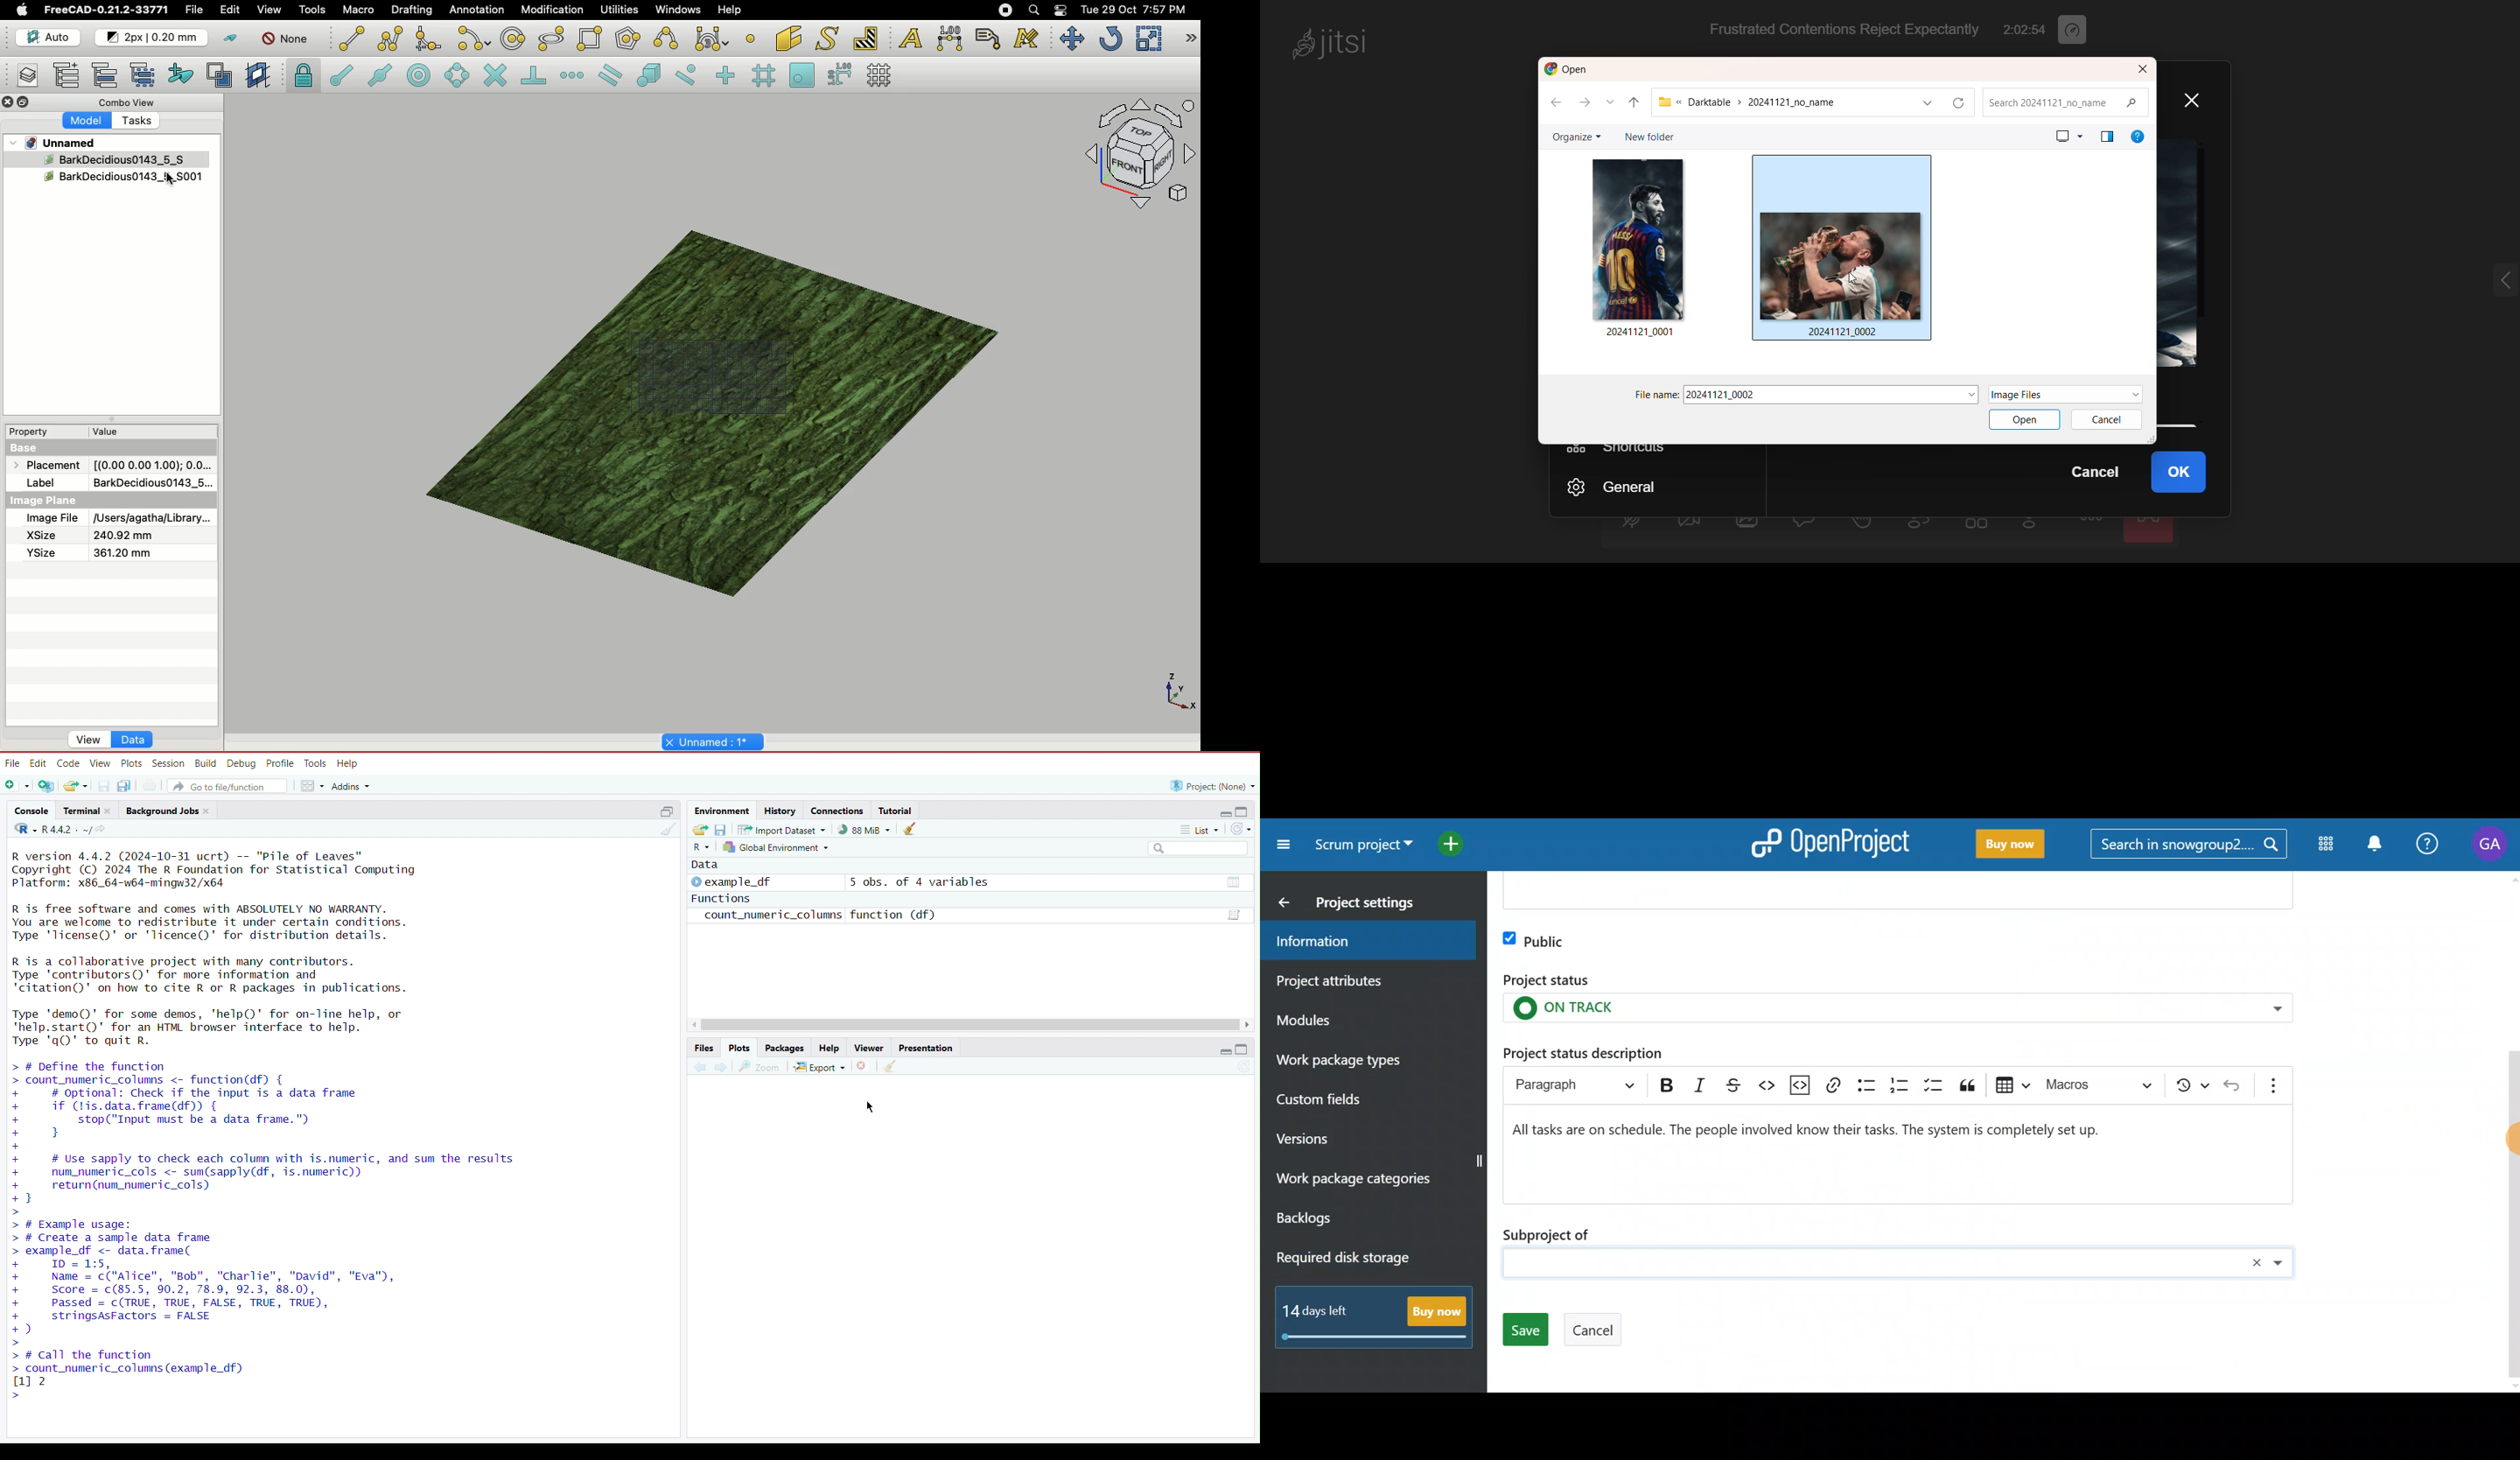 The width and height of the screenshot is (2520, 1484). I want to click on Link, so click(1832, 1083).